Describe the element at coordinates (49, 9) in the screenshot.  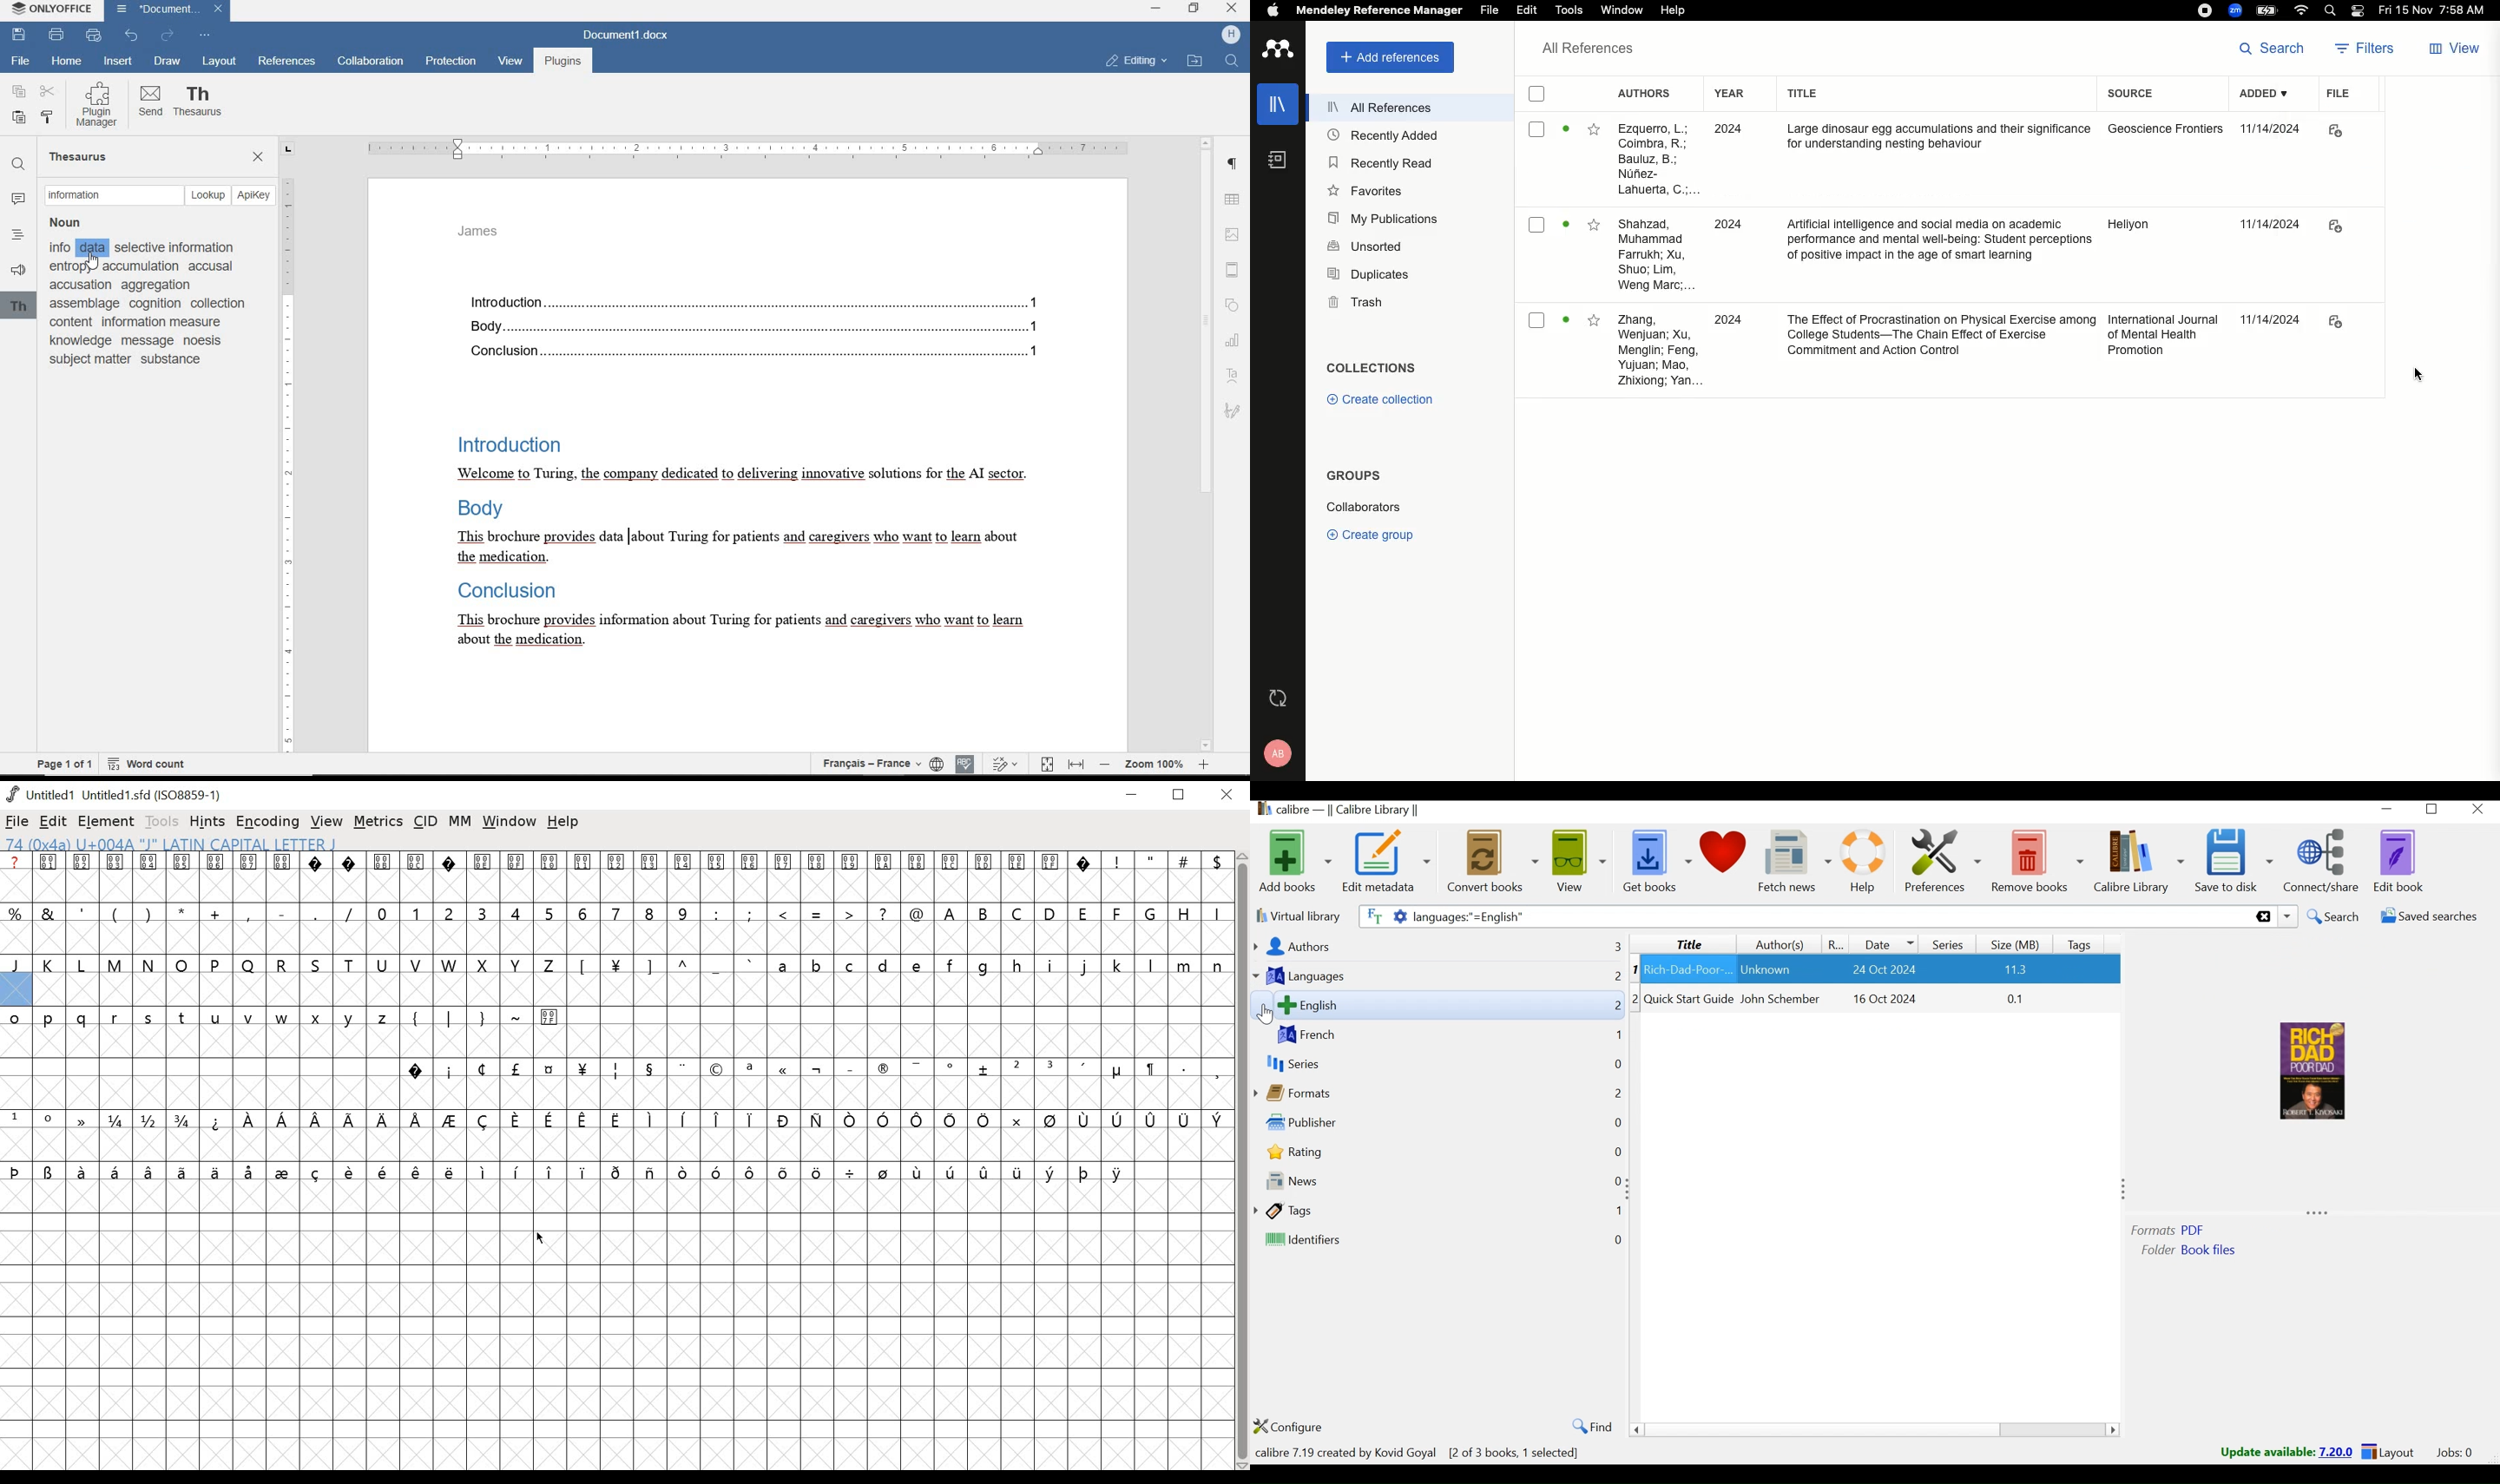
I see `SYSTEM NAME` at that location.